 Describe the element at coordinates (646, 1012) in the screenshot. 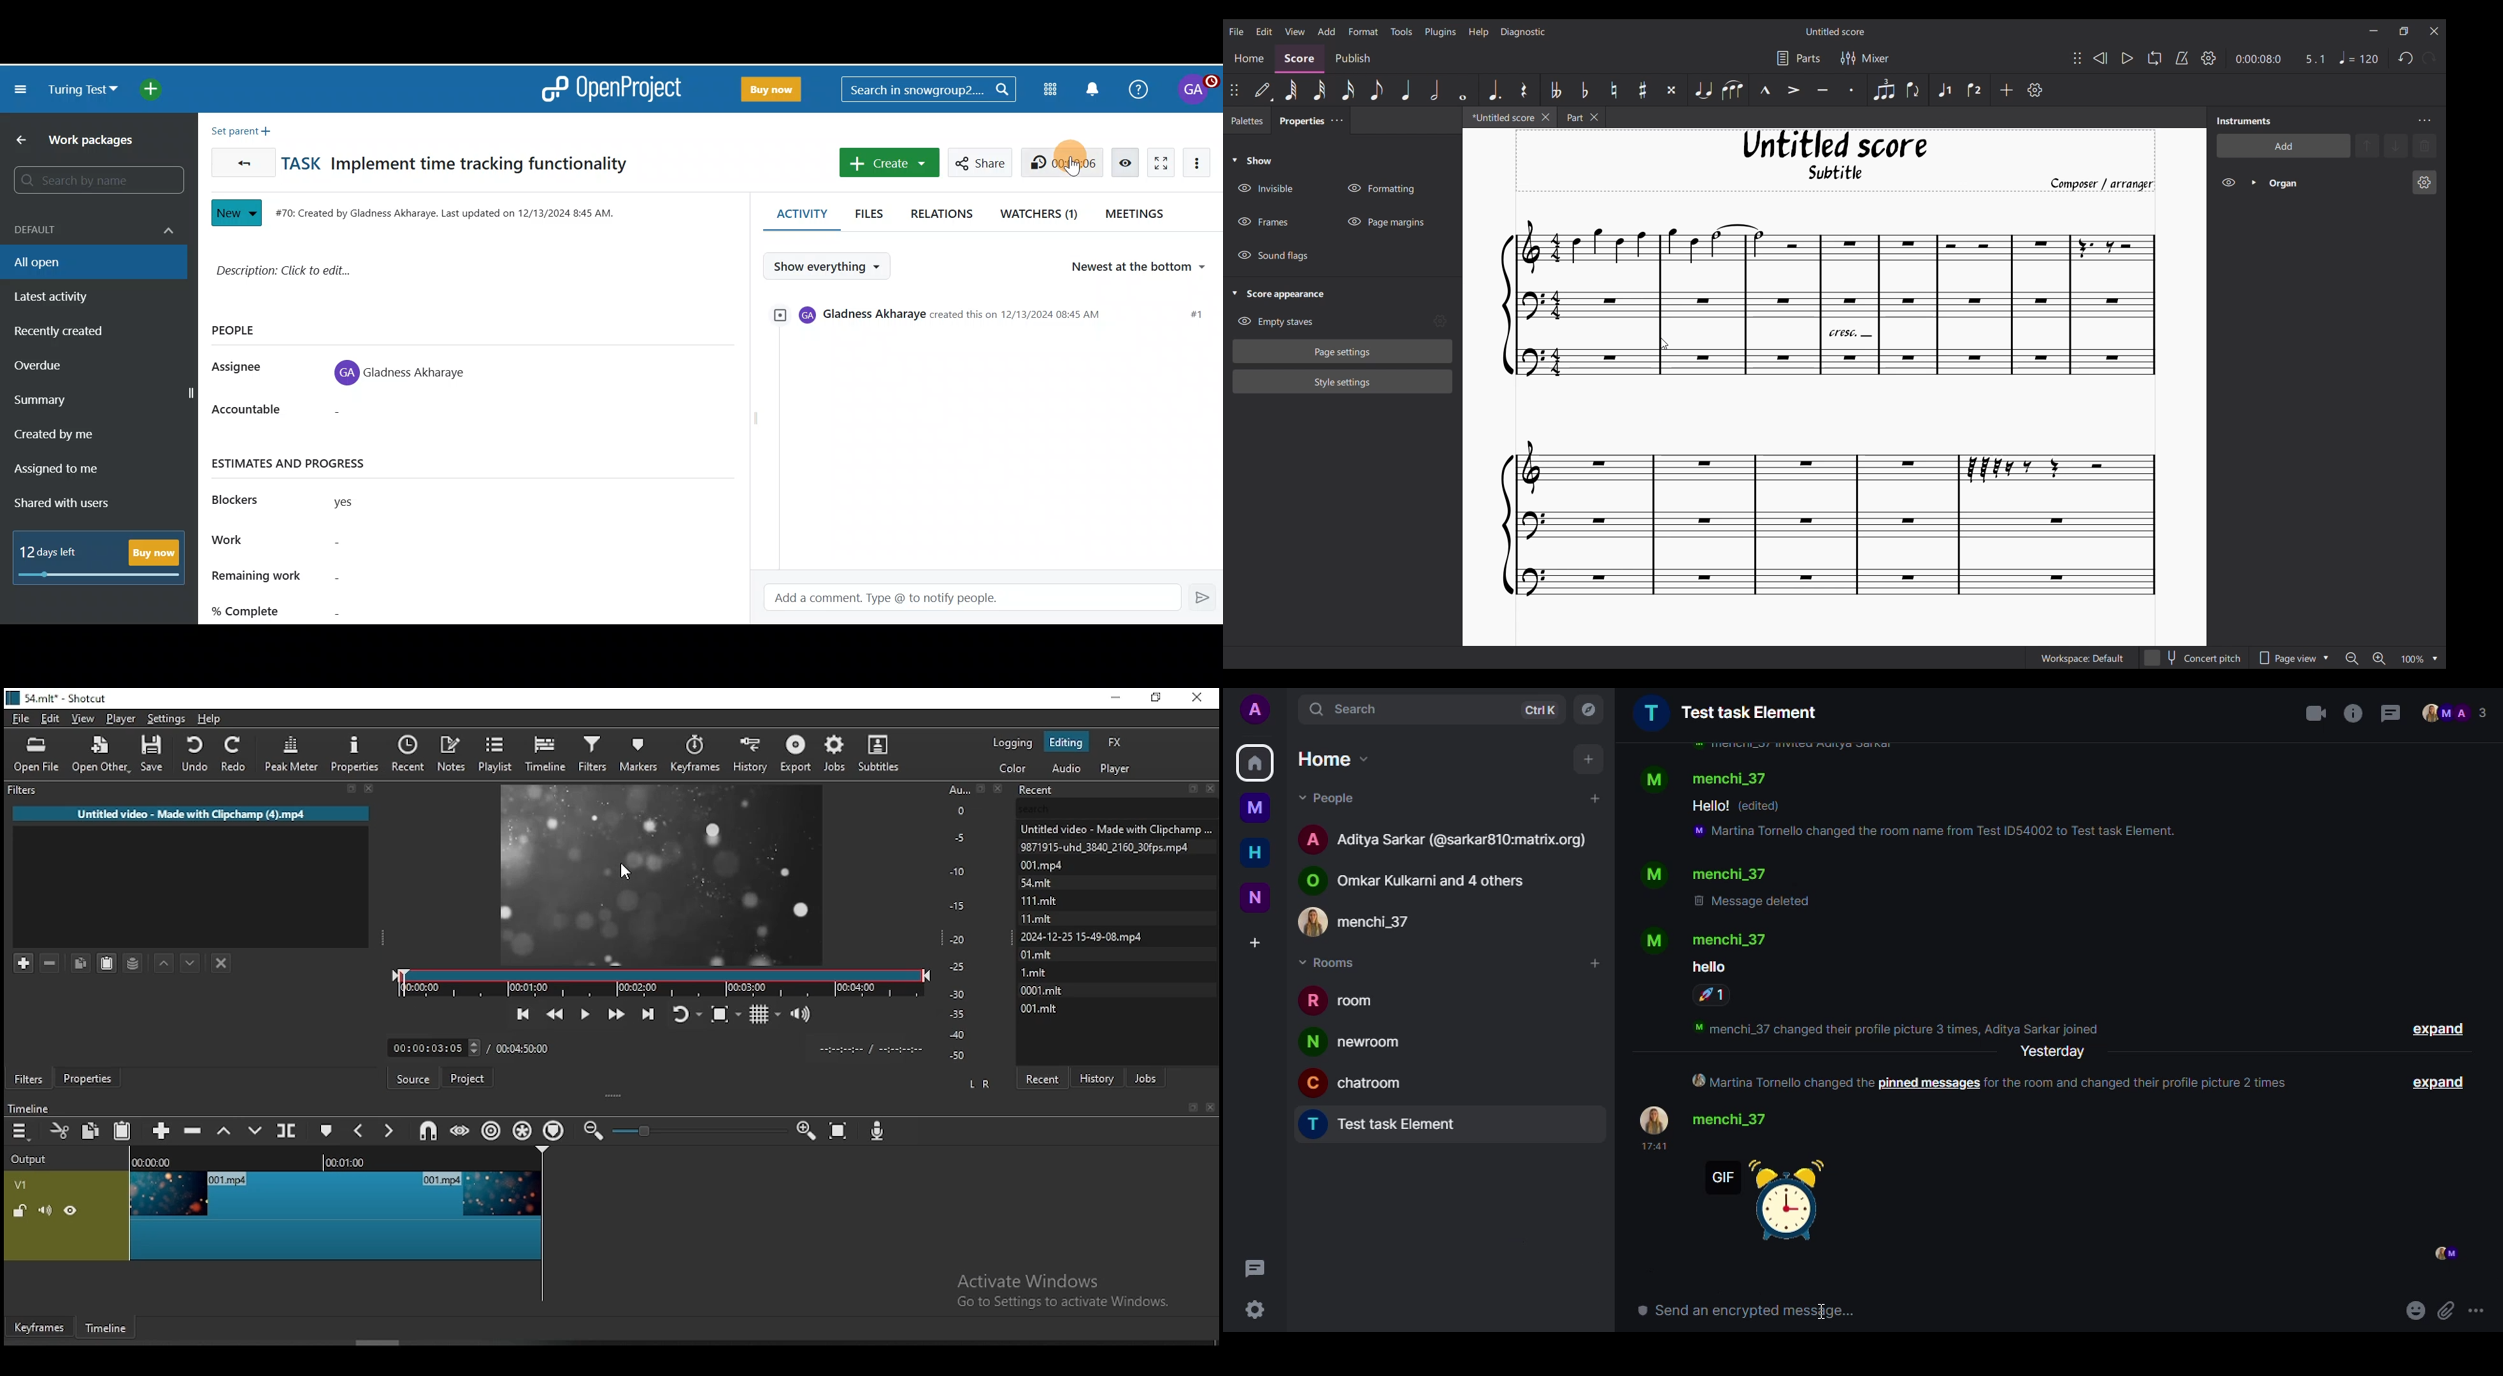

I see `skip to the next point` at that location.